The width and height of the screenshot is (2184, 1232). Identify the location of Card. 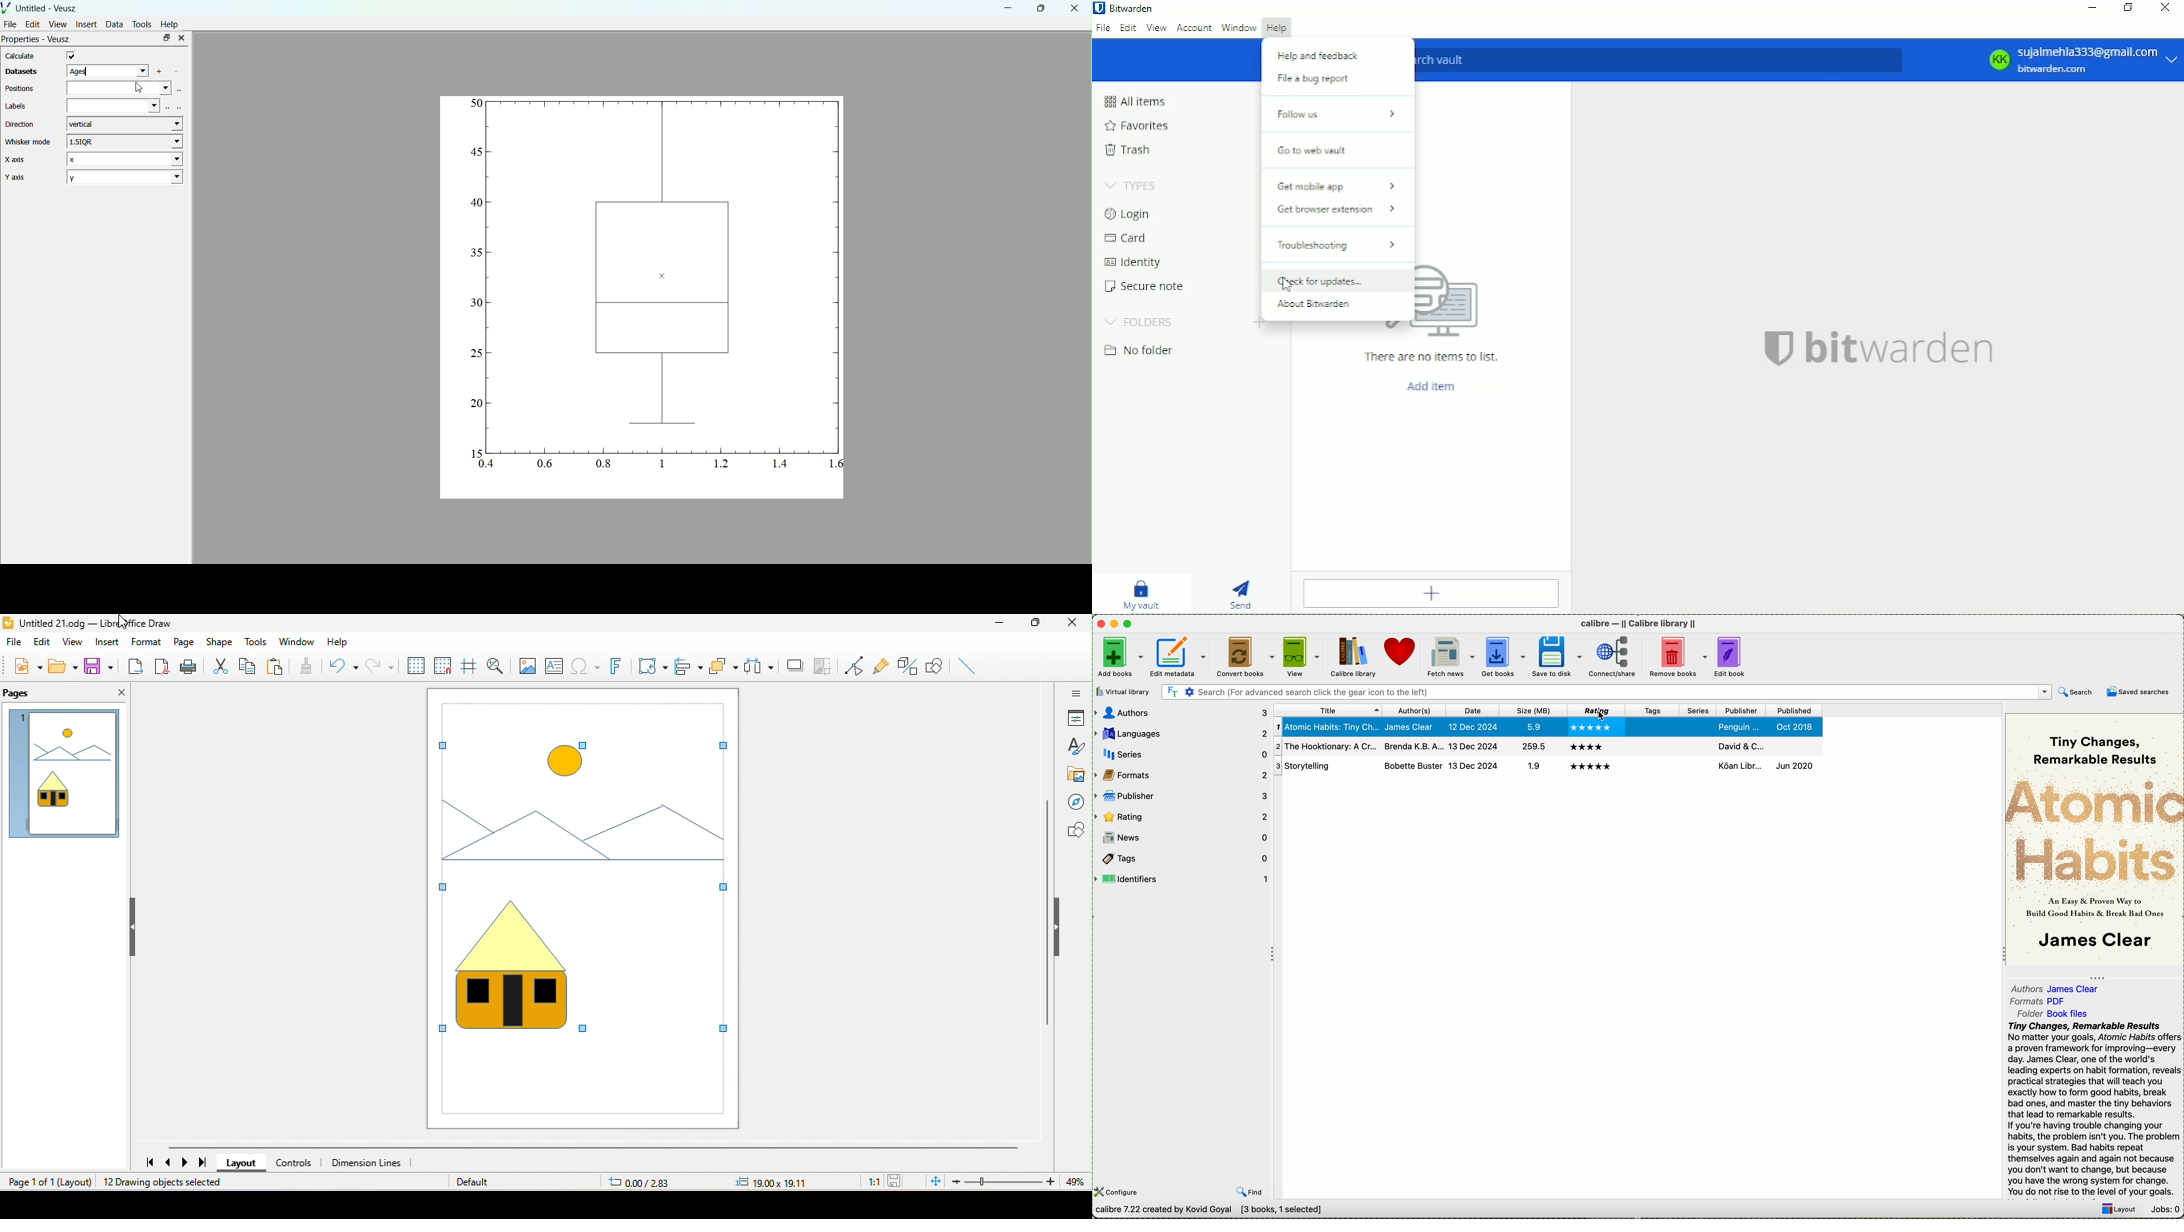
(1127, 237).